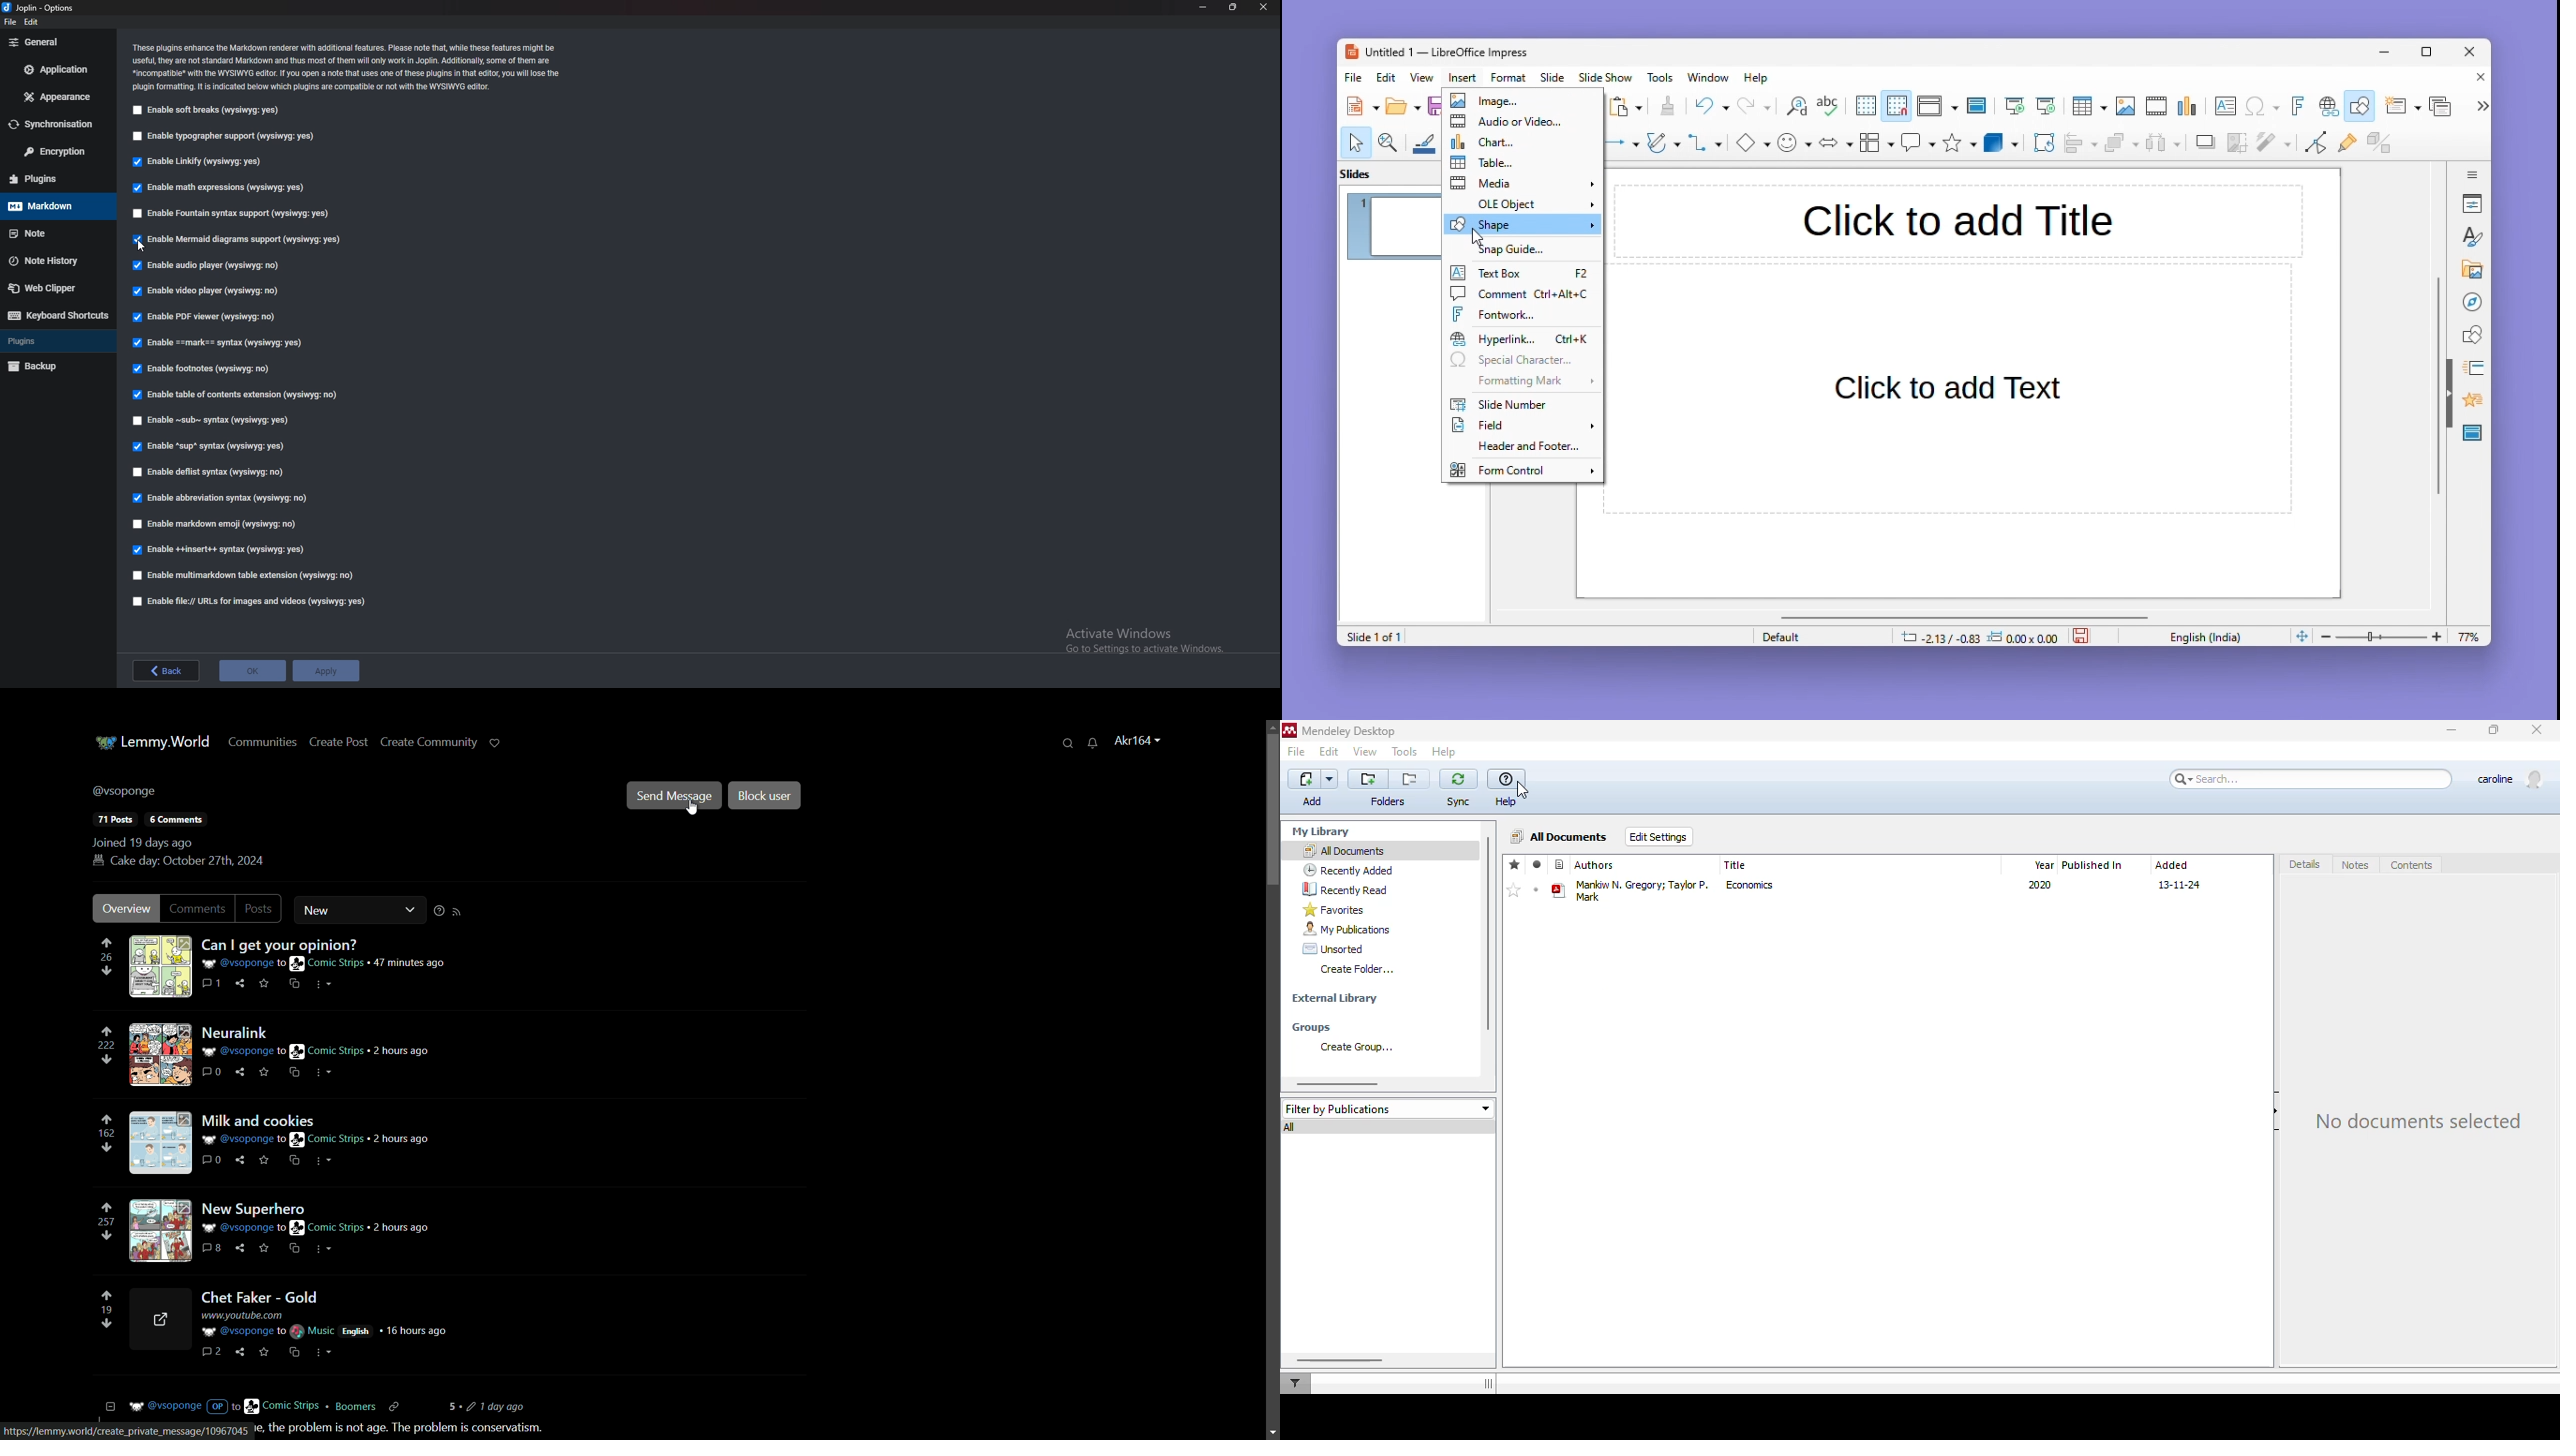  I want to click on Audio or video, so click(1523, 122).